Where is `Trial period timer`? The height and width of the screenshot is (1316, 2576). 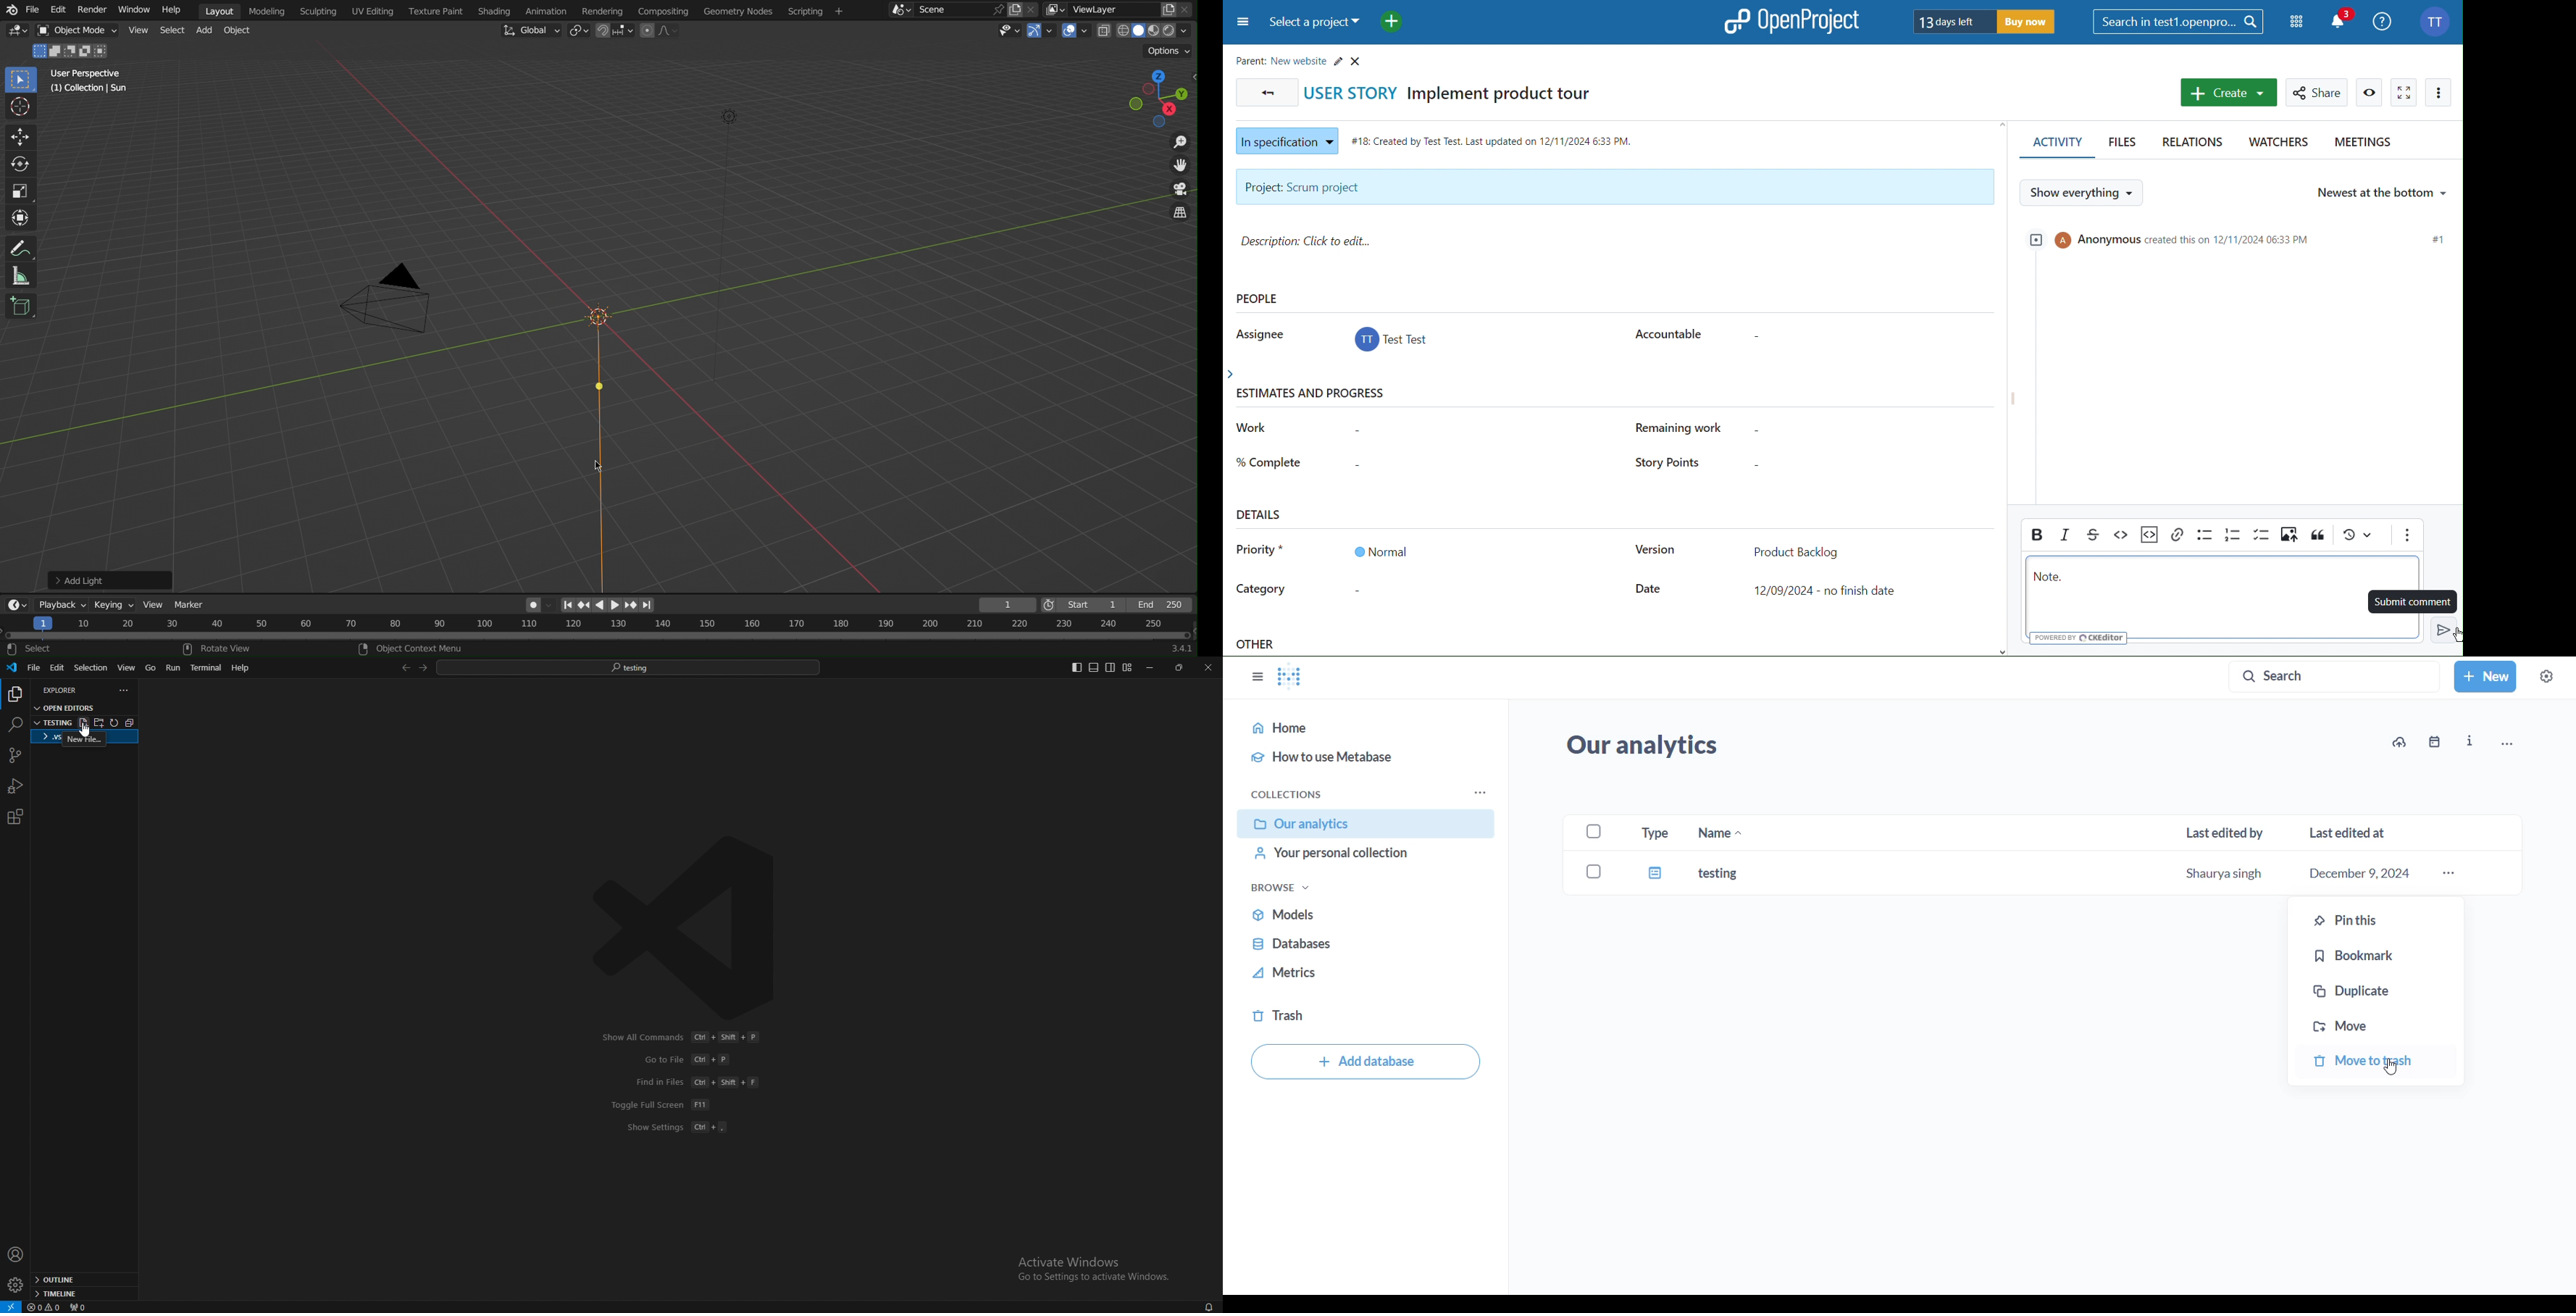 Trial period timer is located at coordinates (1985, 21).